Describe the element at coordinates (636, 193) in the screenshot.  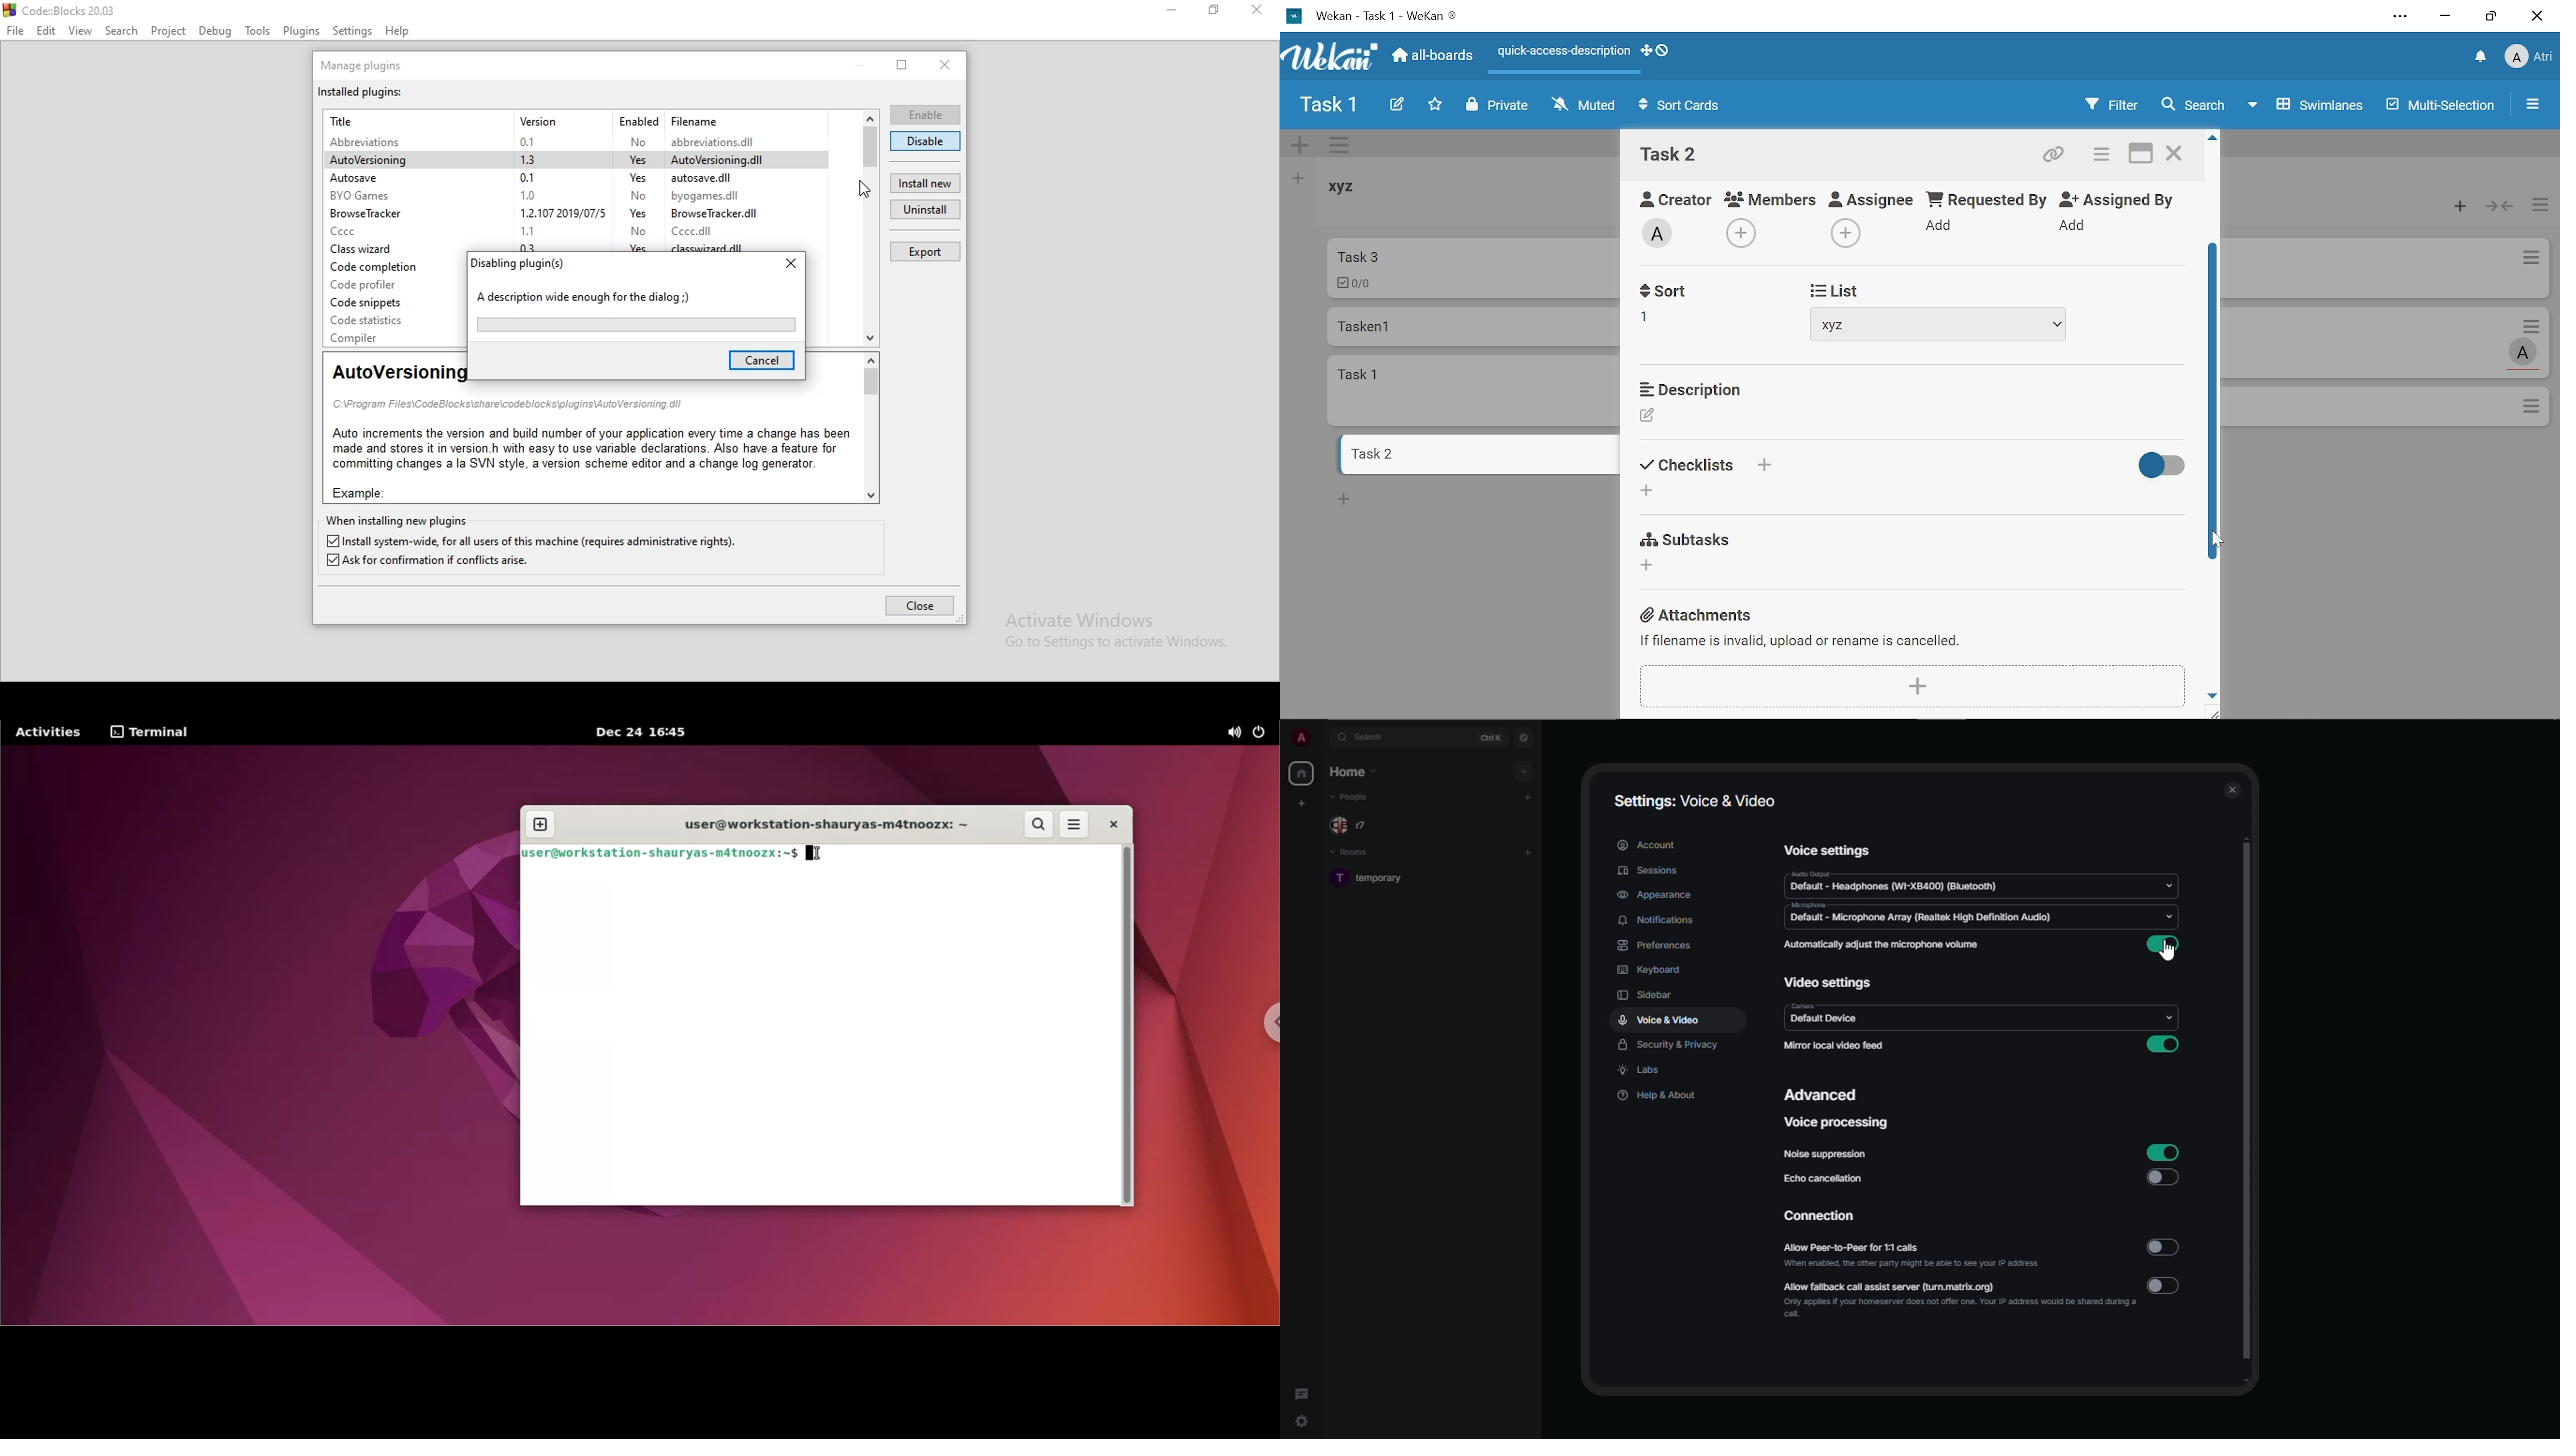
I see `No` at that location.